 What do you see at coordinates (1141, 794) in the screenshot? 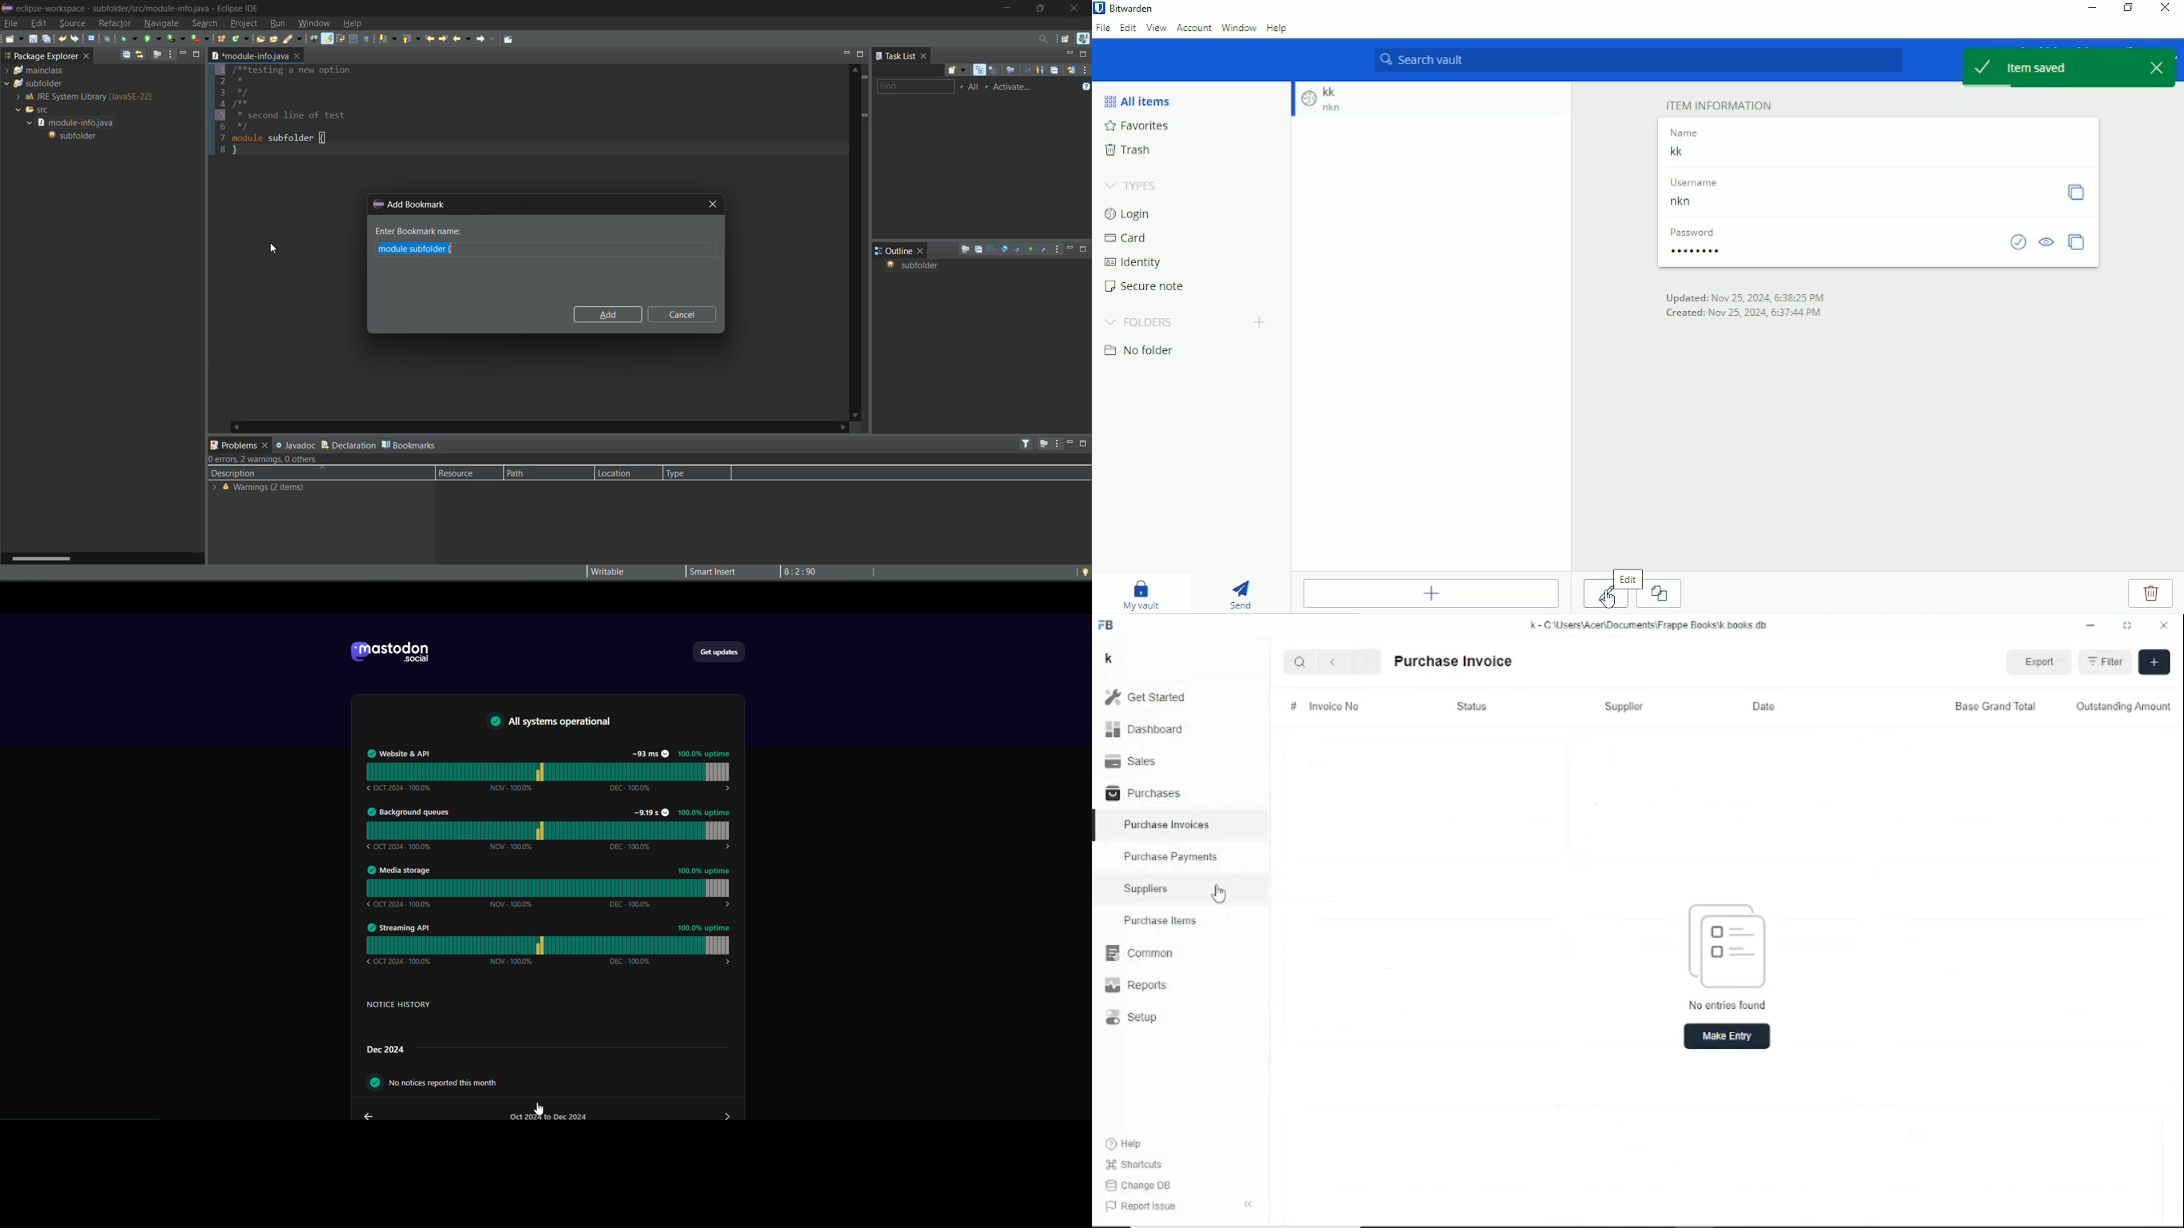
I see `Purchases` at bounding box center [1141, 794].